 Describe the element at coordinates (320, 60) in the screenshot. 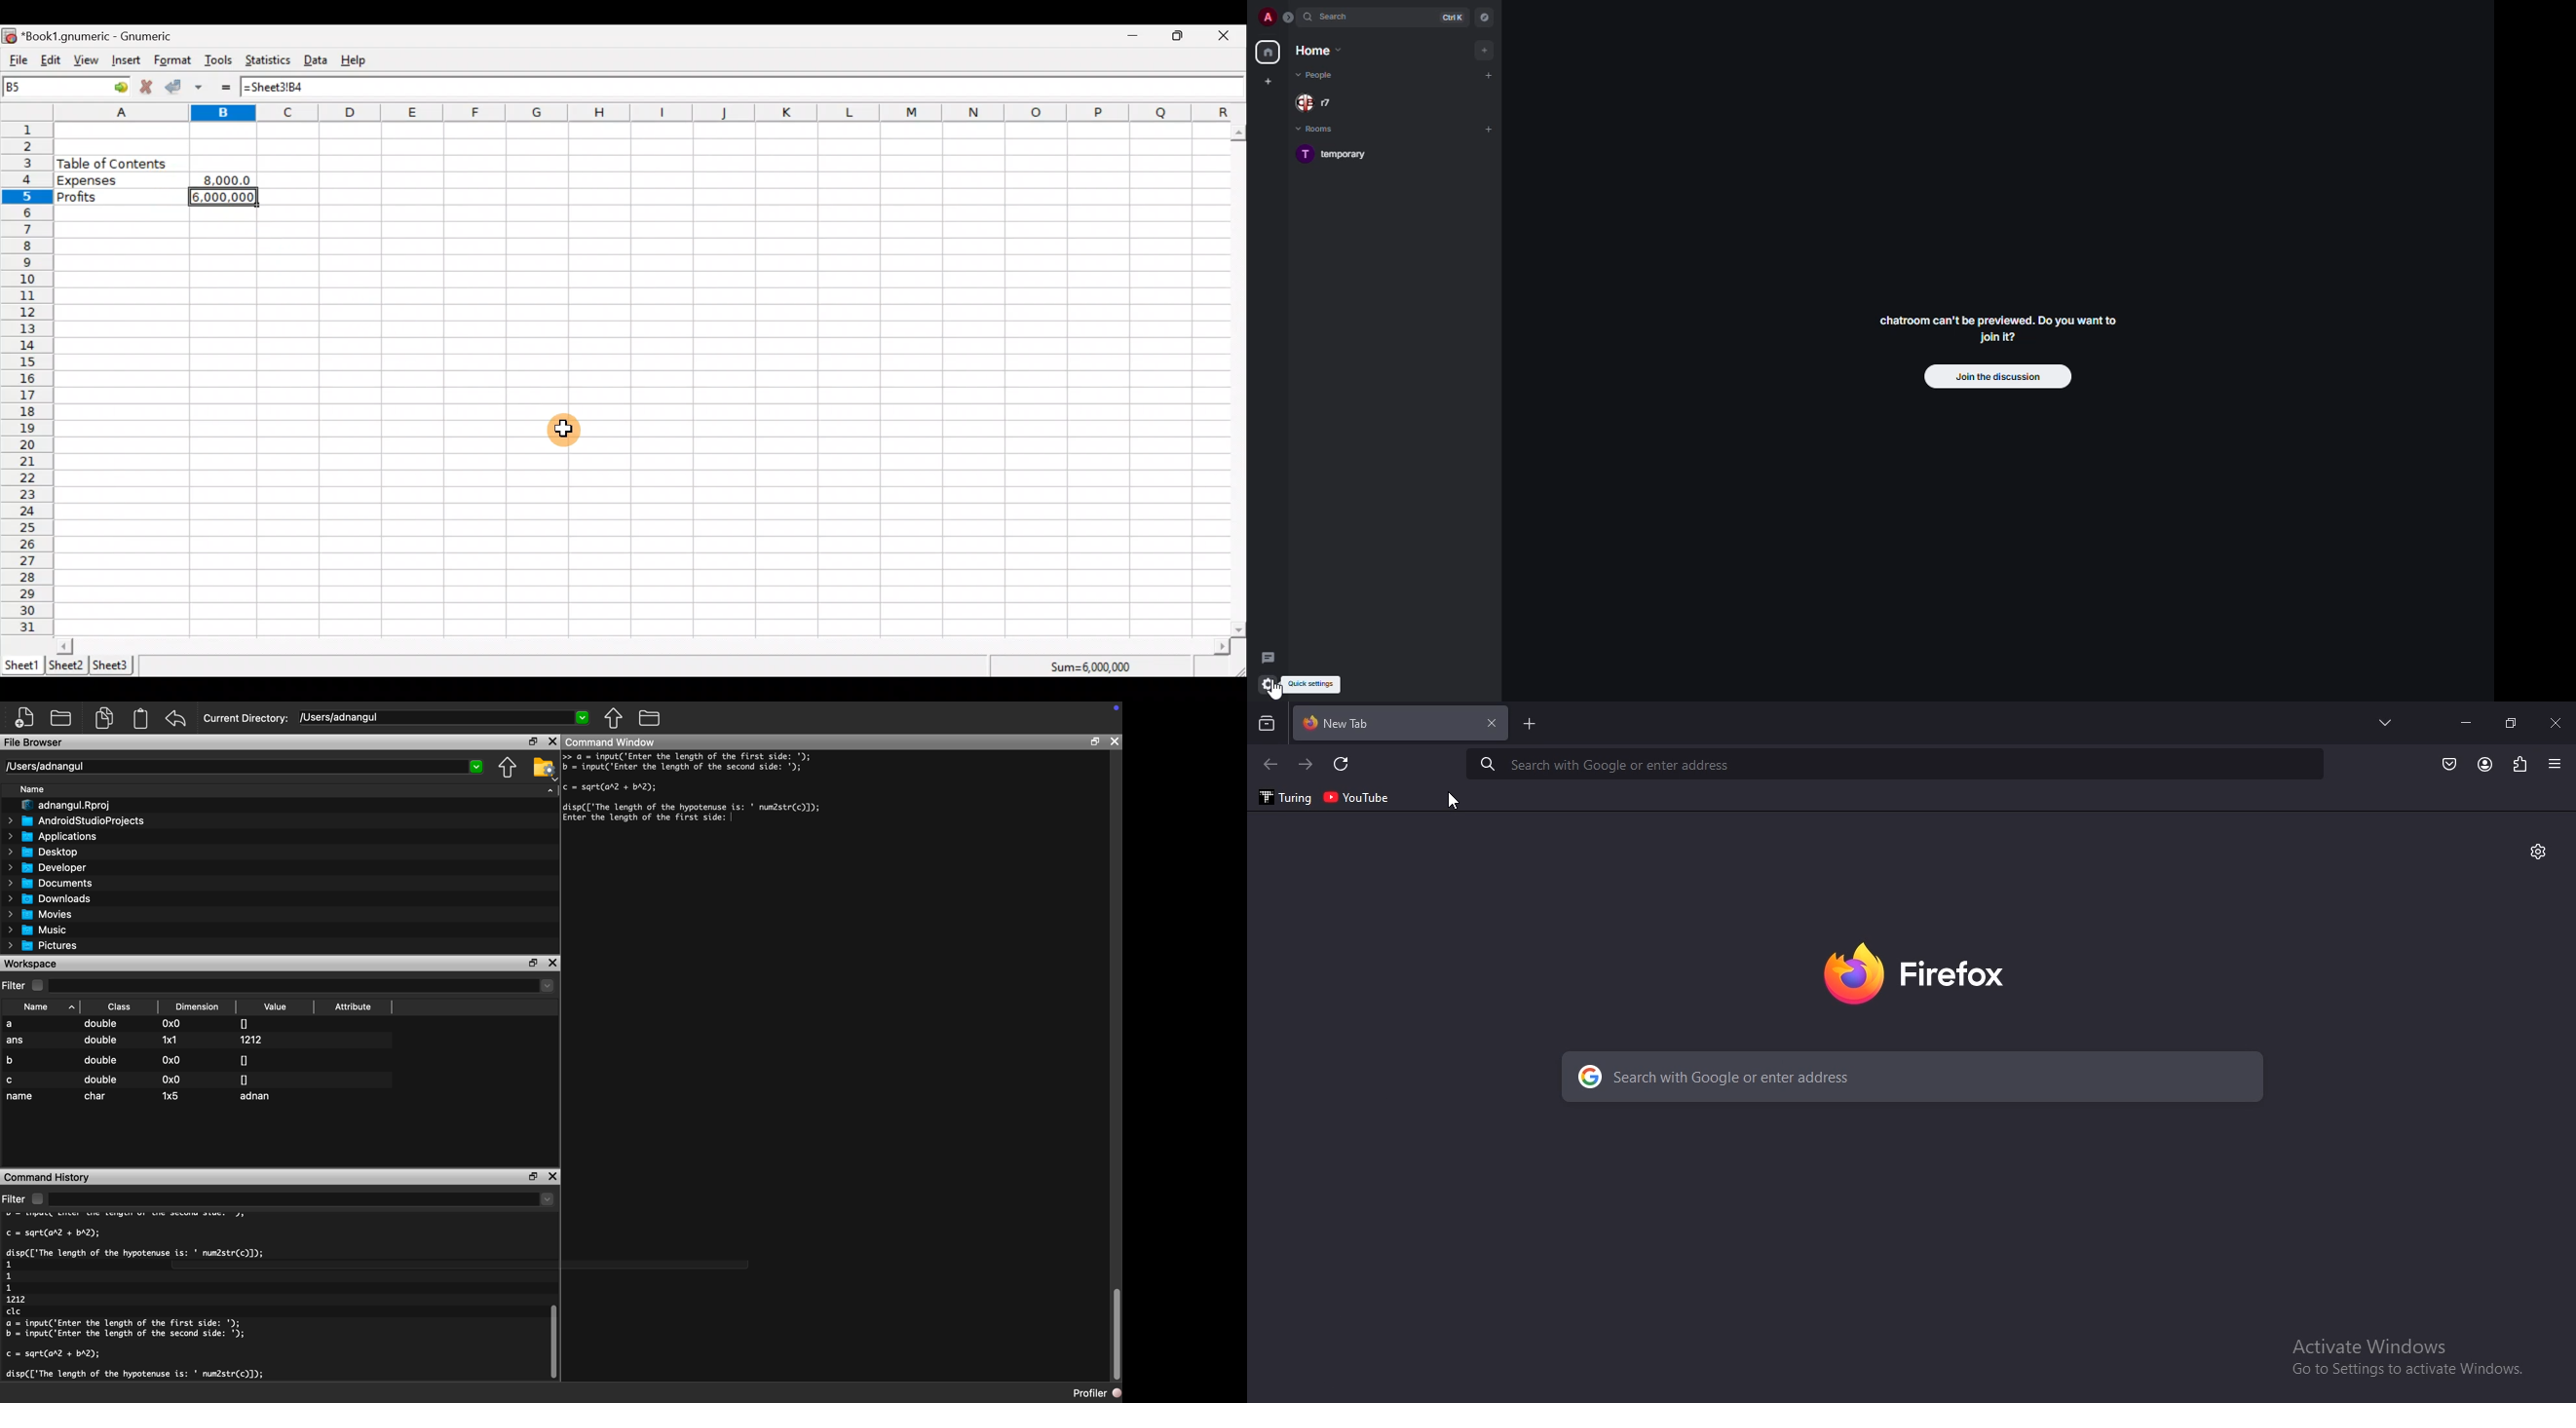

I see `Data` at that location.